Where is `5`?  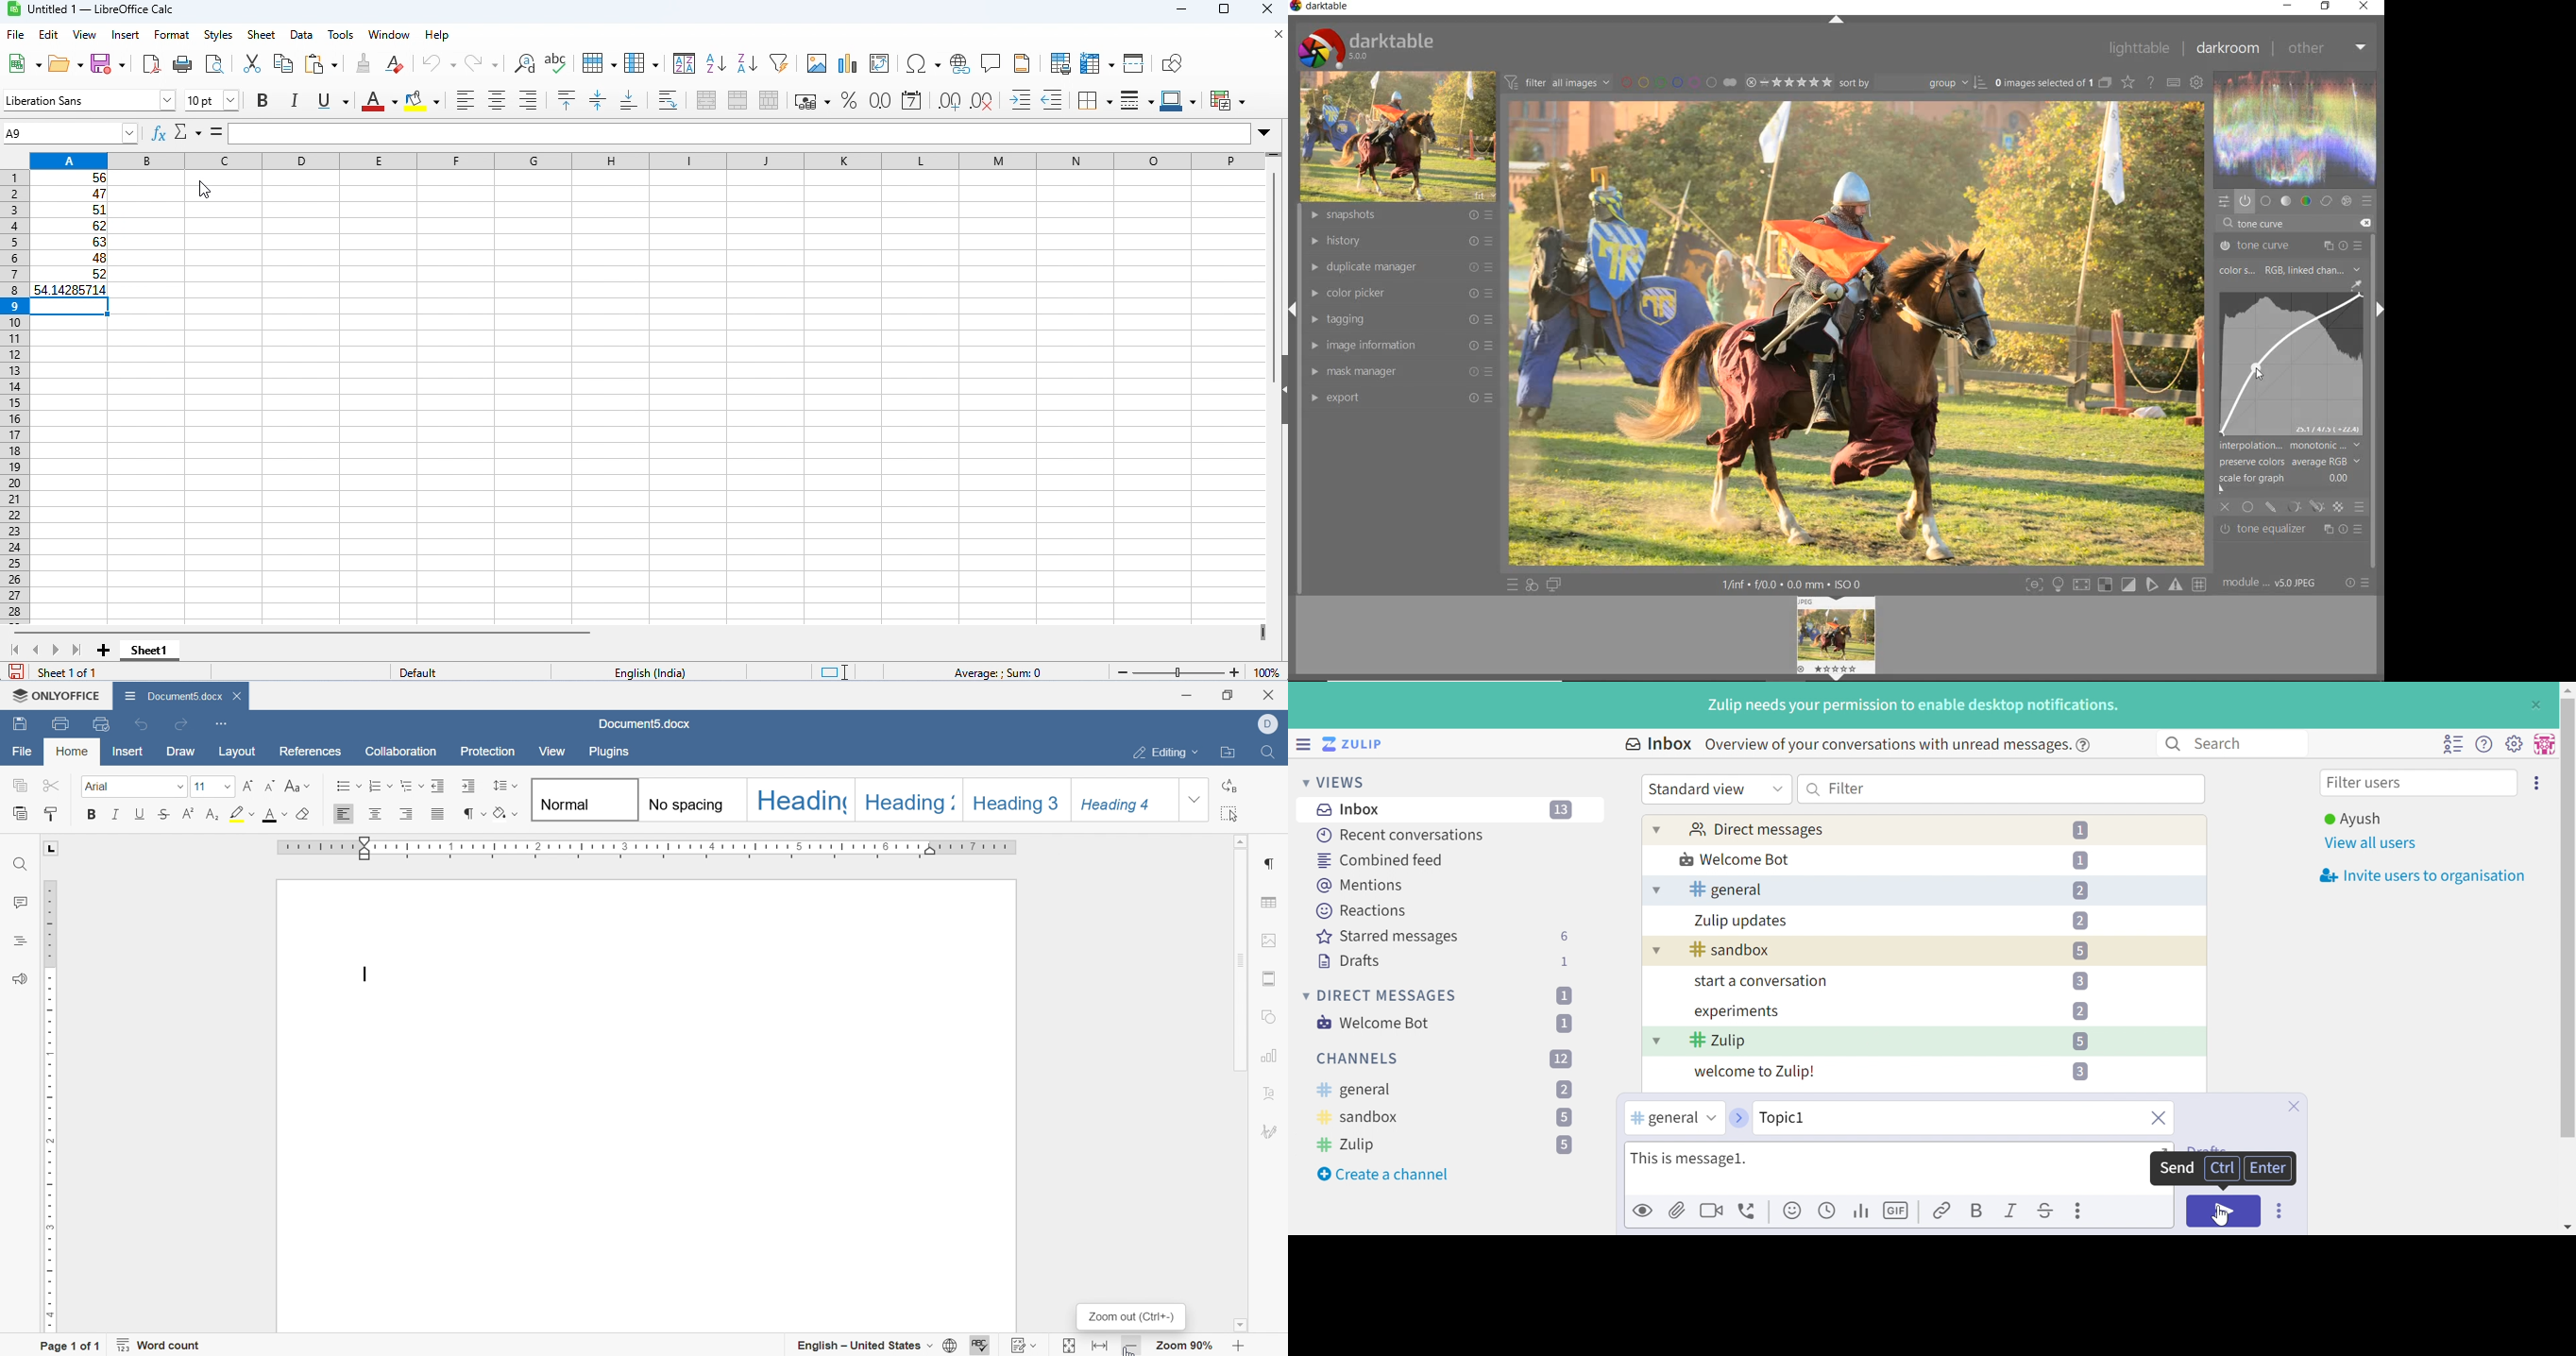
5 is located at coordinates (1564, 1146).